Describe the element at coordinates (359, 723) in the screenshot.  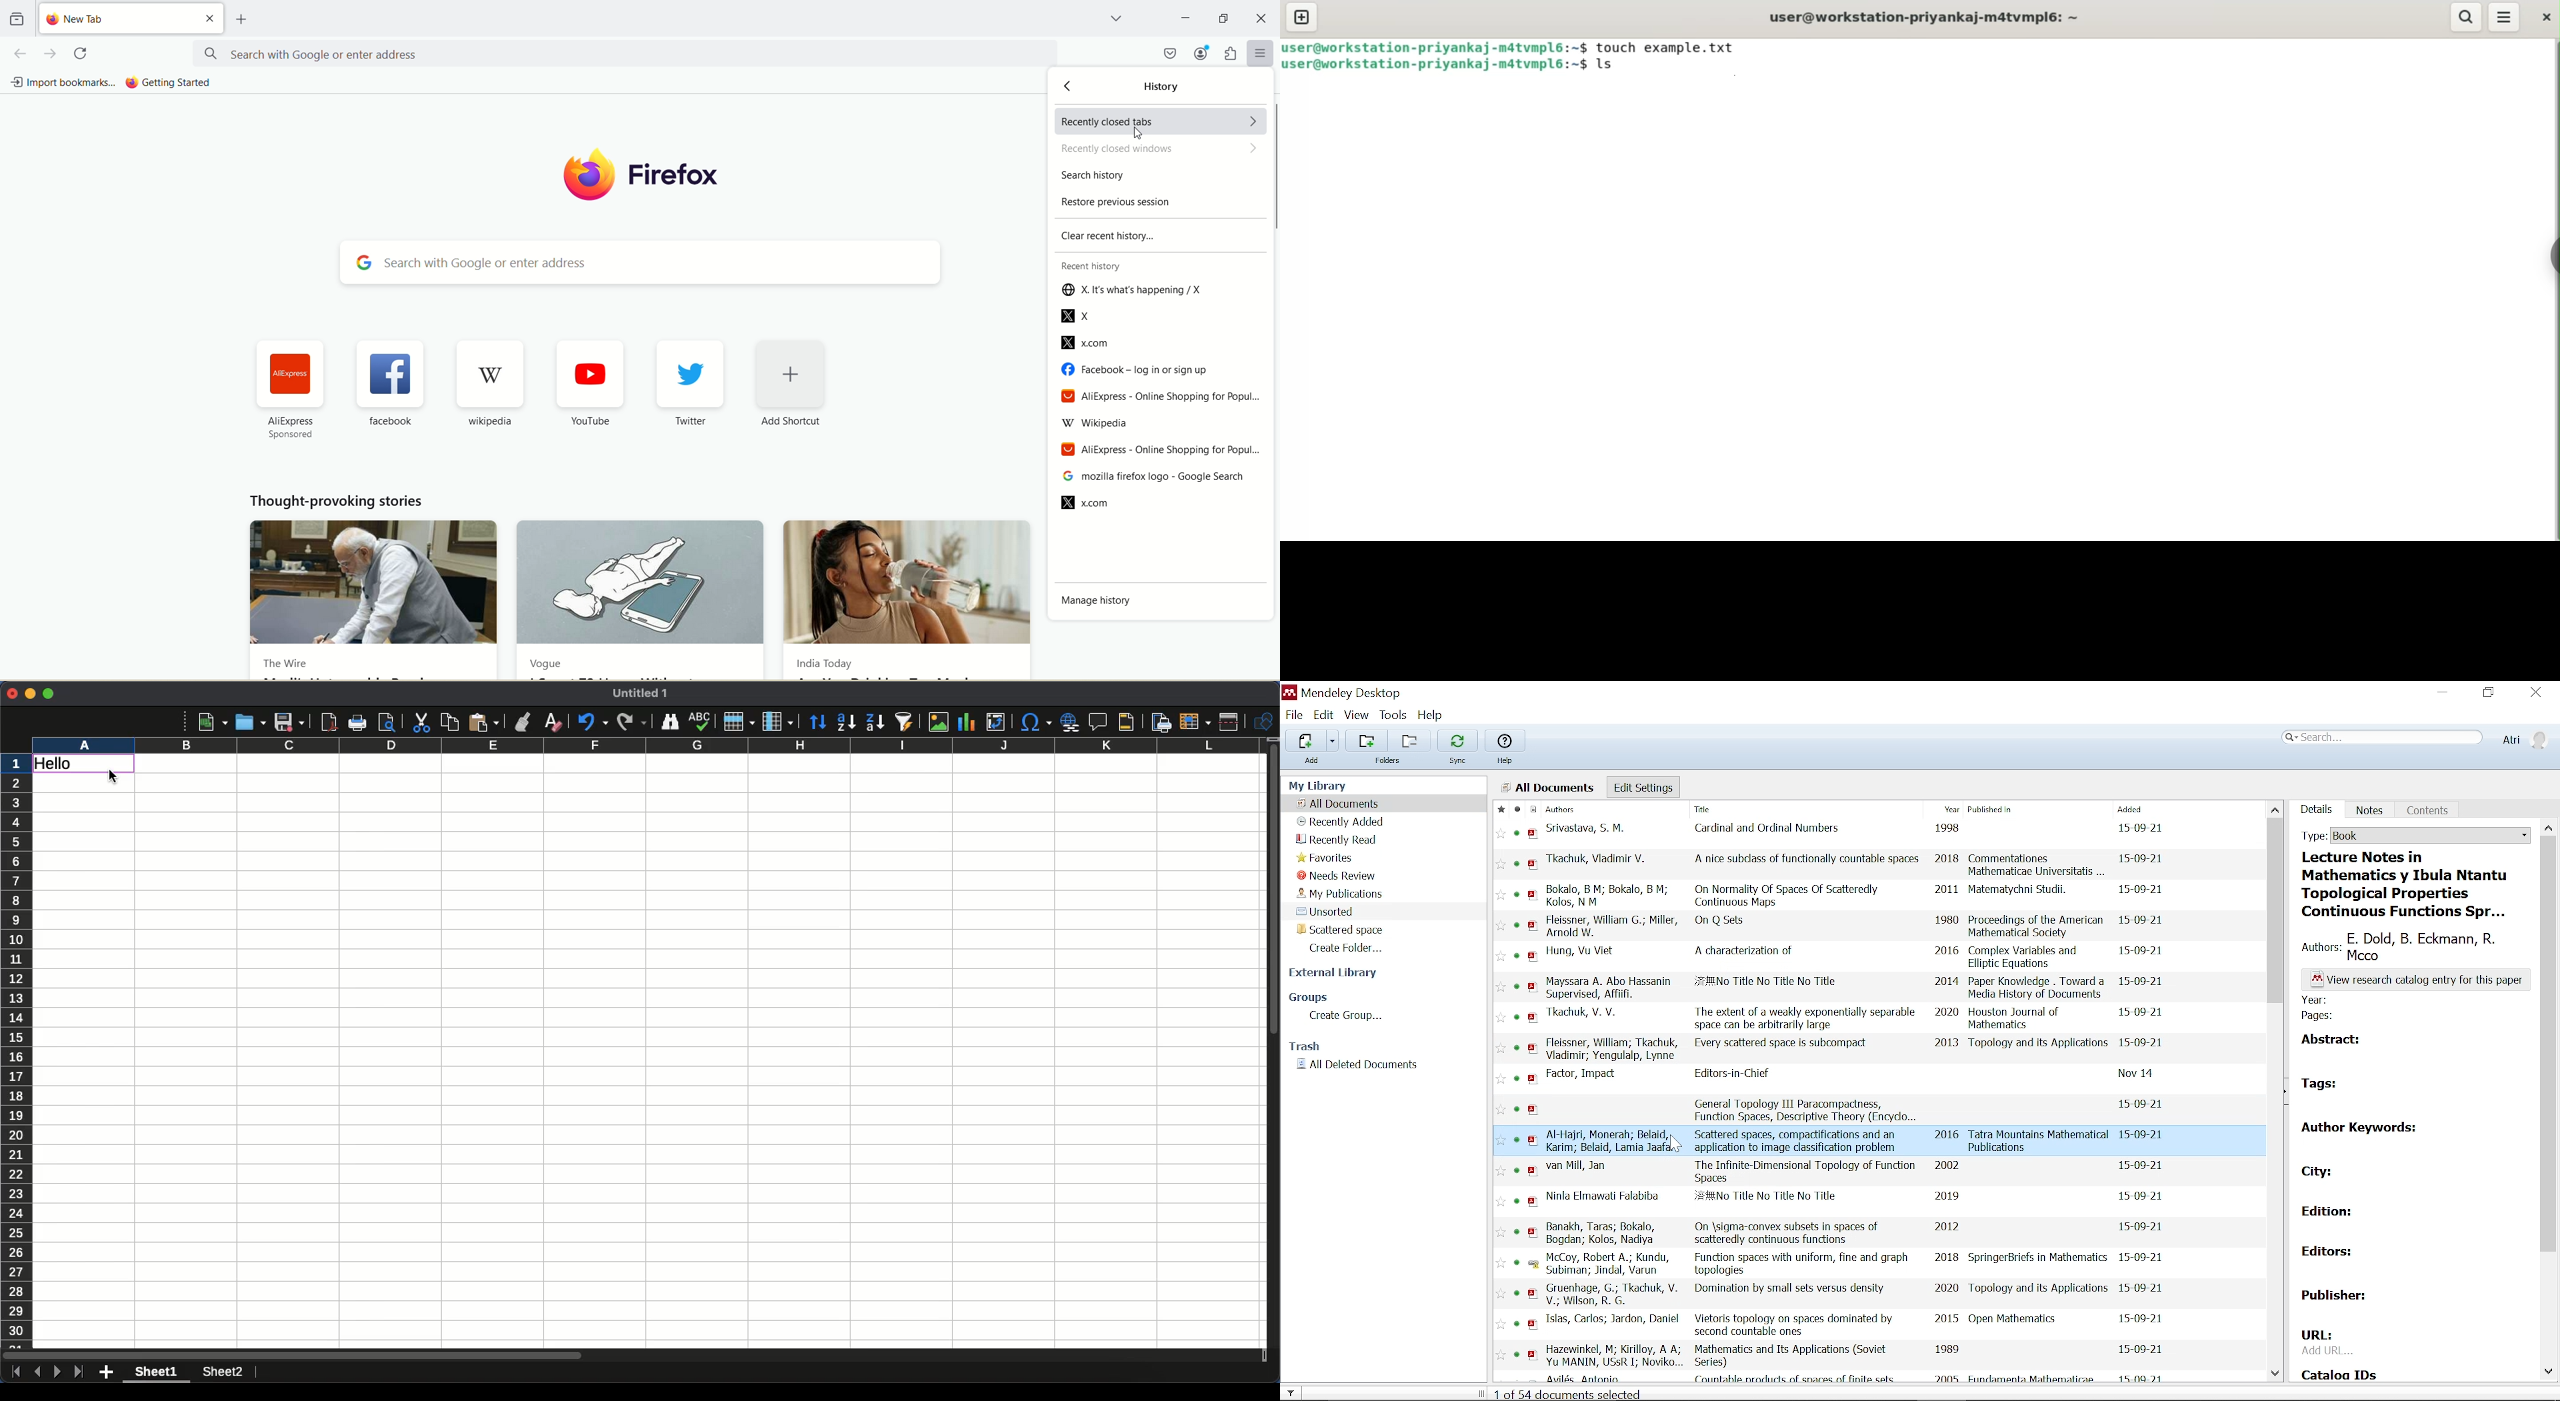
I see `Print` at that location.